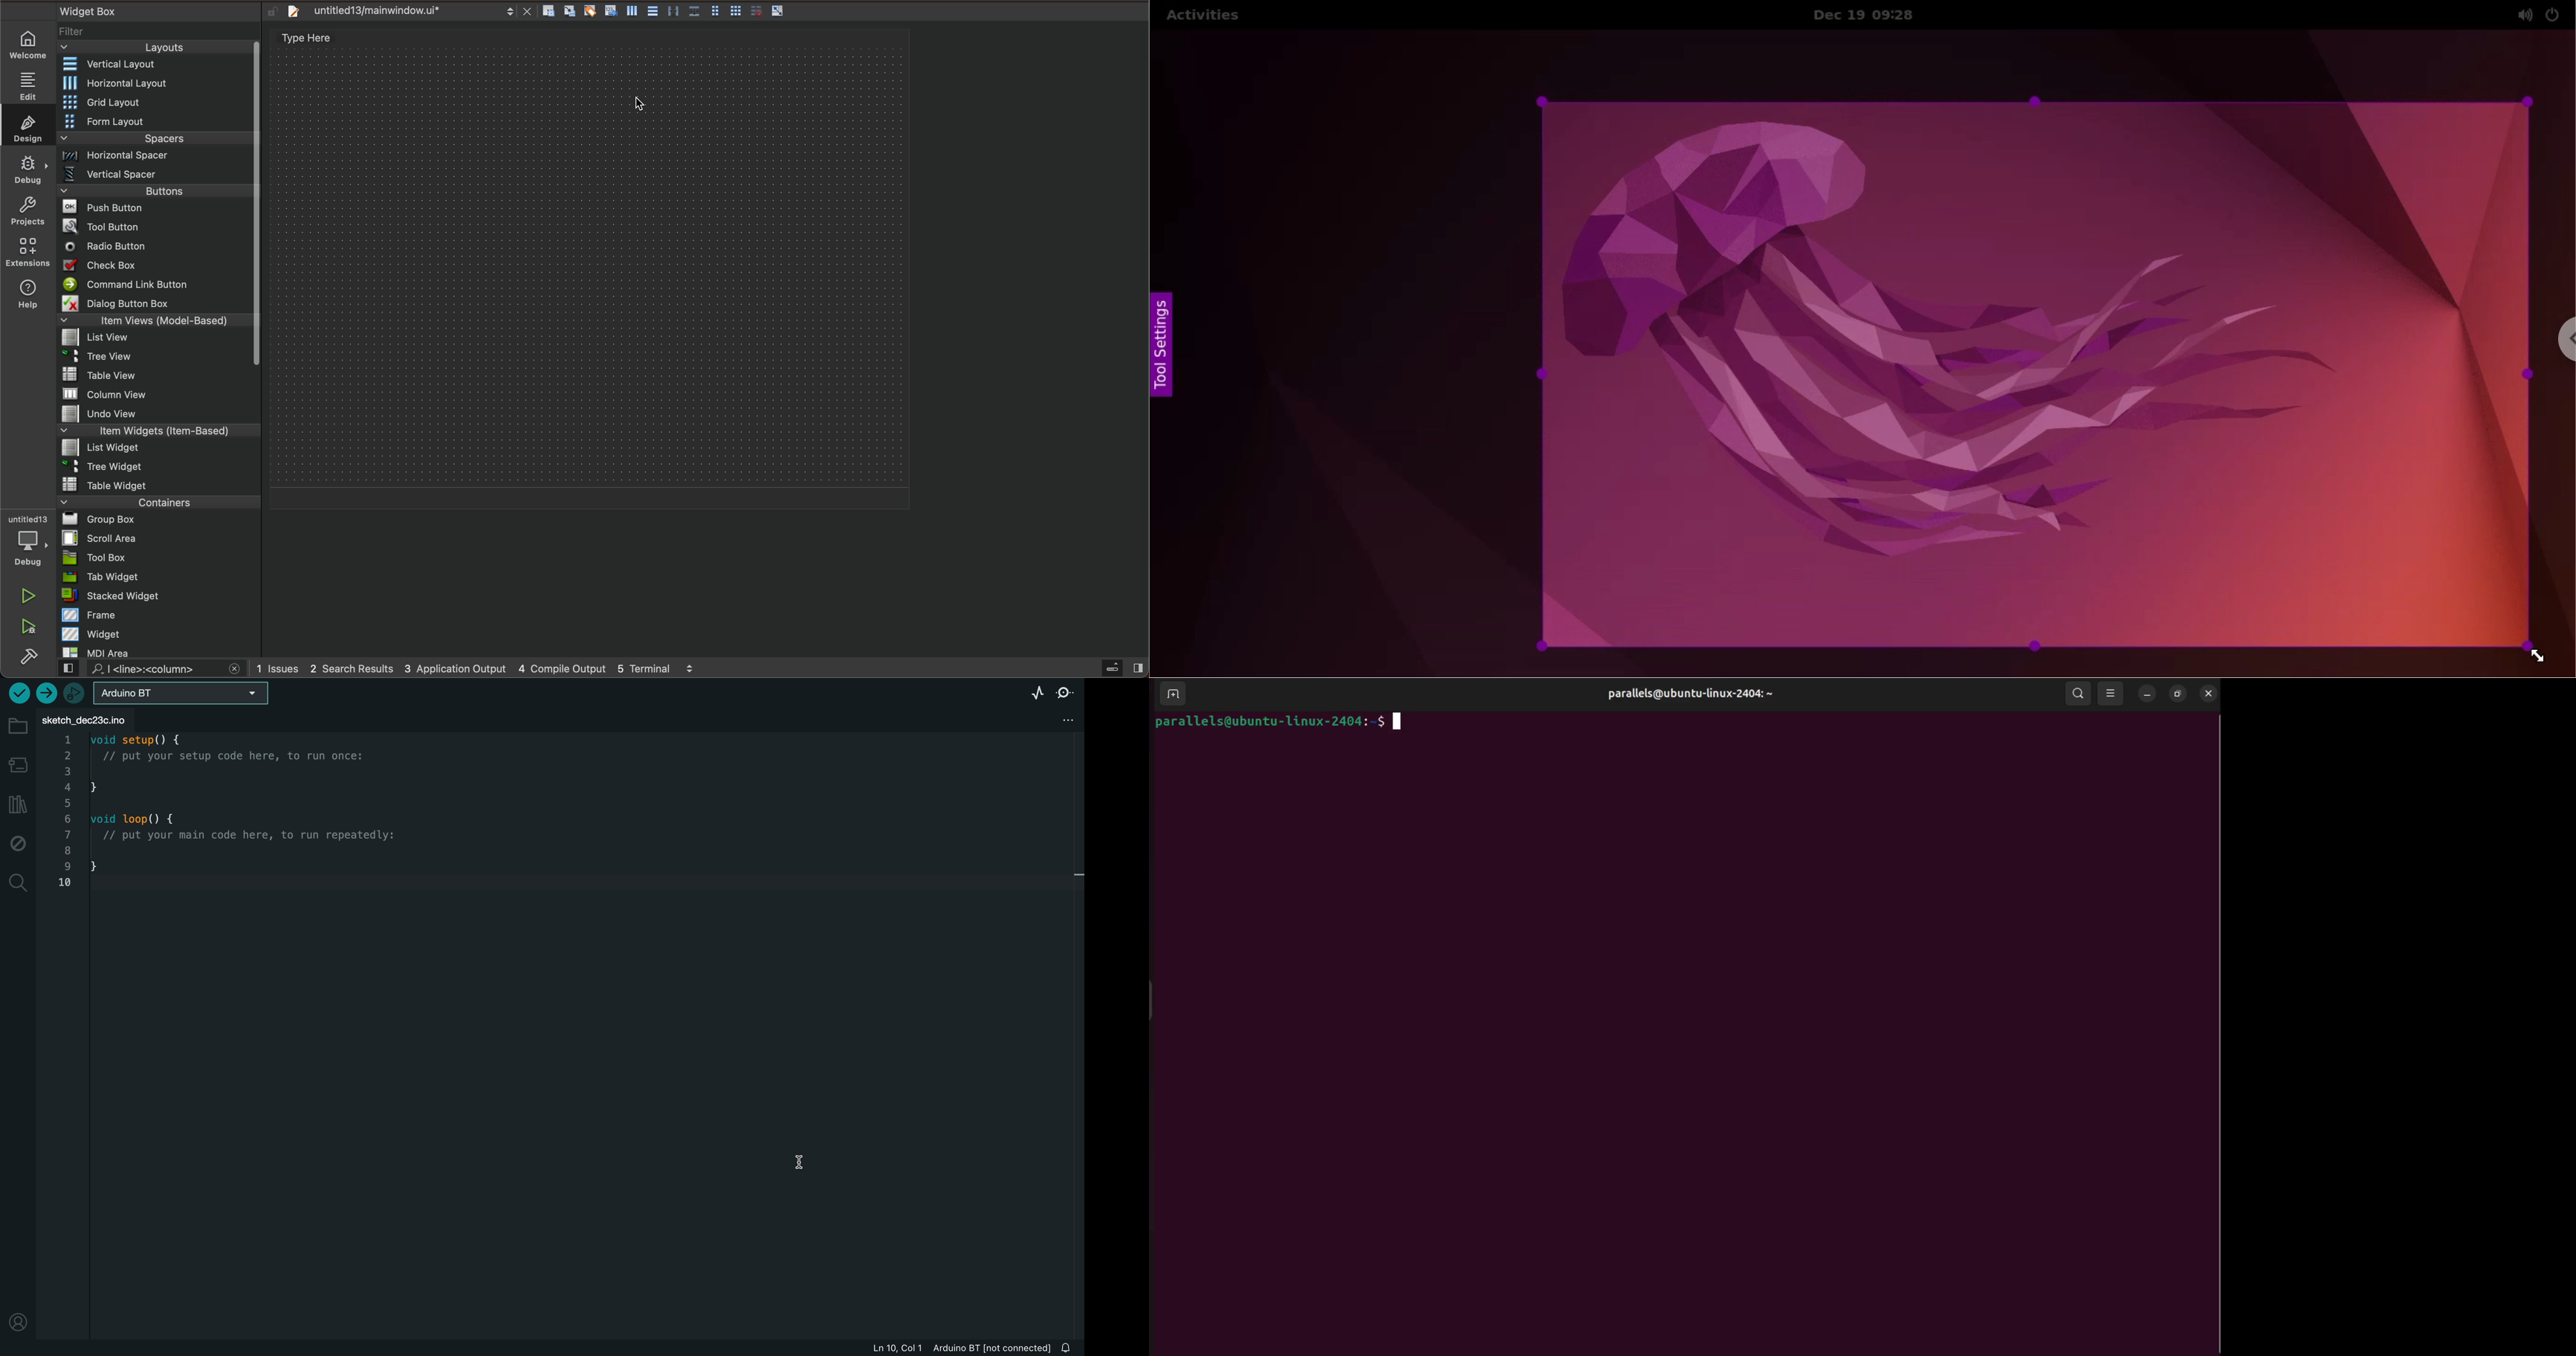 This screenshot has width=2576, height=1372. Describe the element at coordinates (156, 597) in the screenshot. I see `stacked widget` at that location.